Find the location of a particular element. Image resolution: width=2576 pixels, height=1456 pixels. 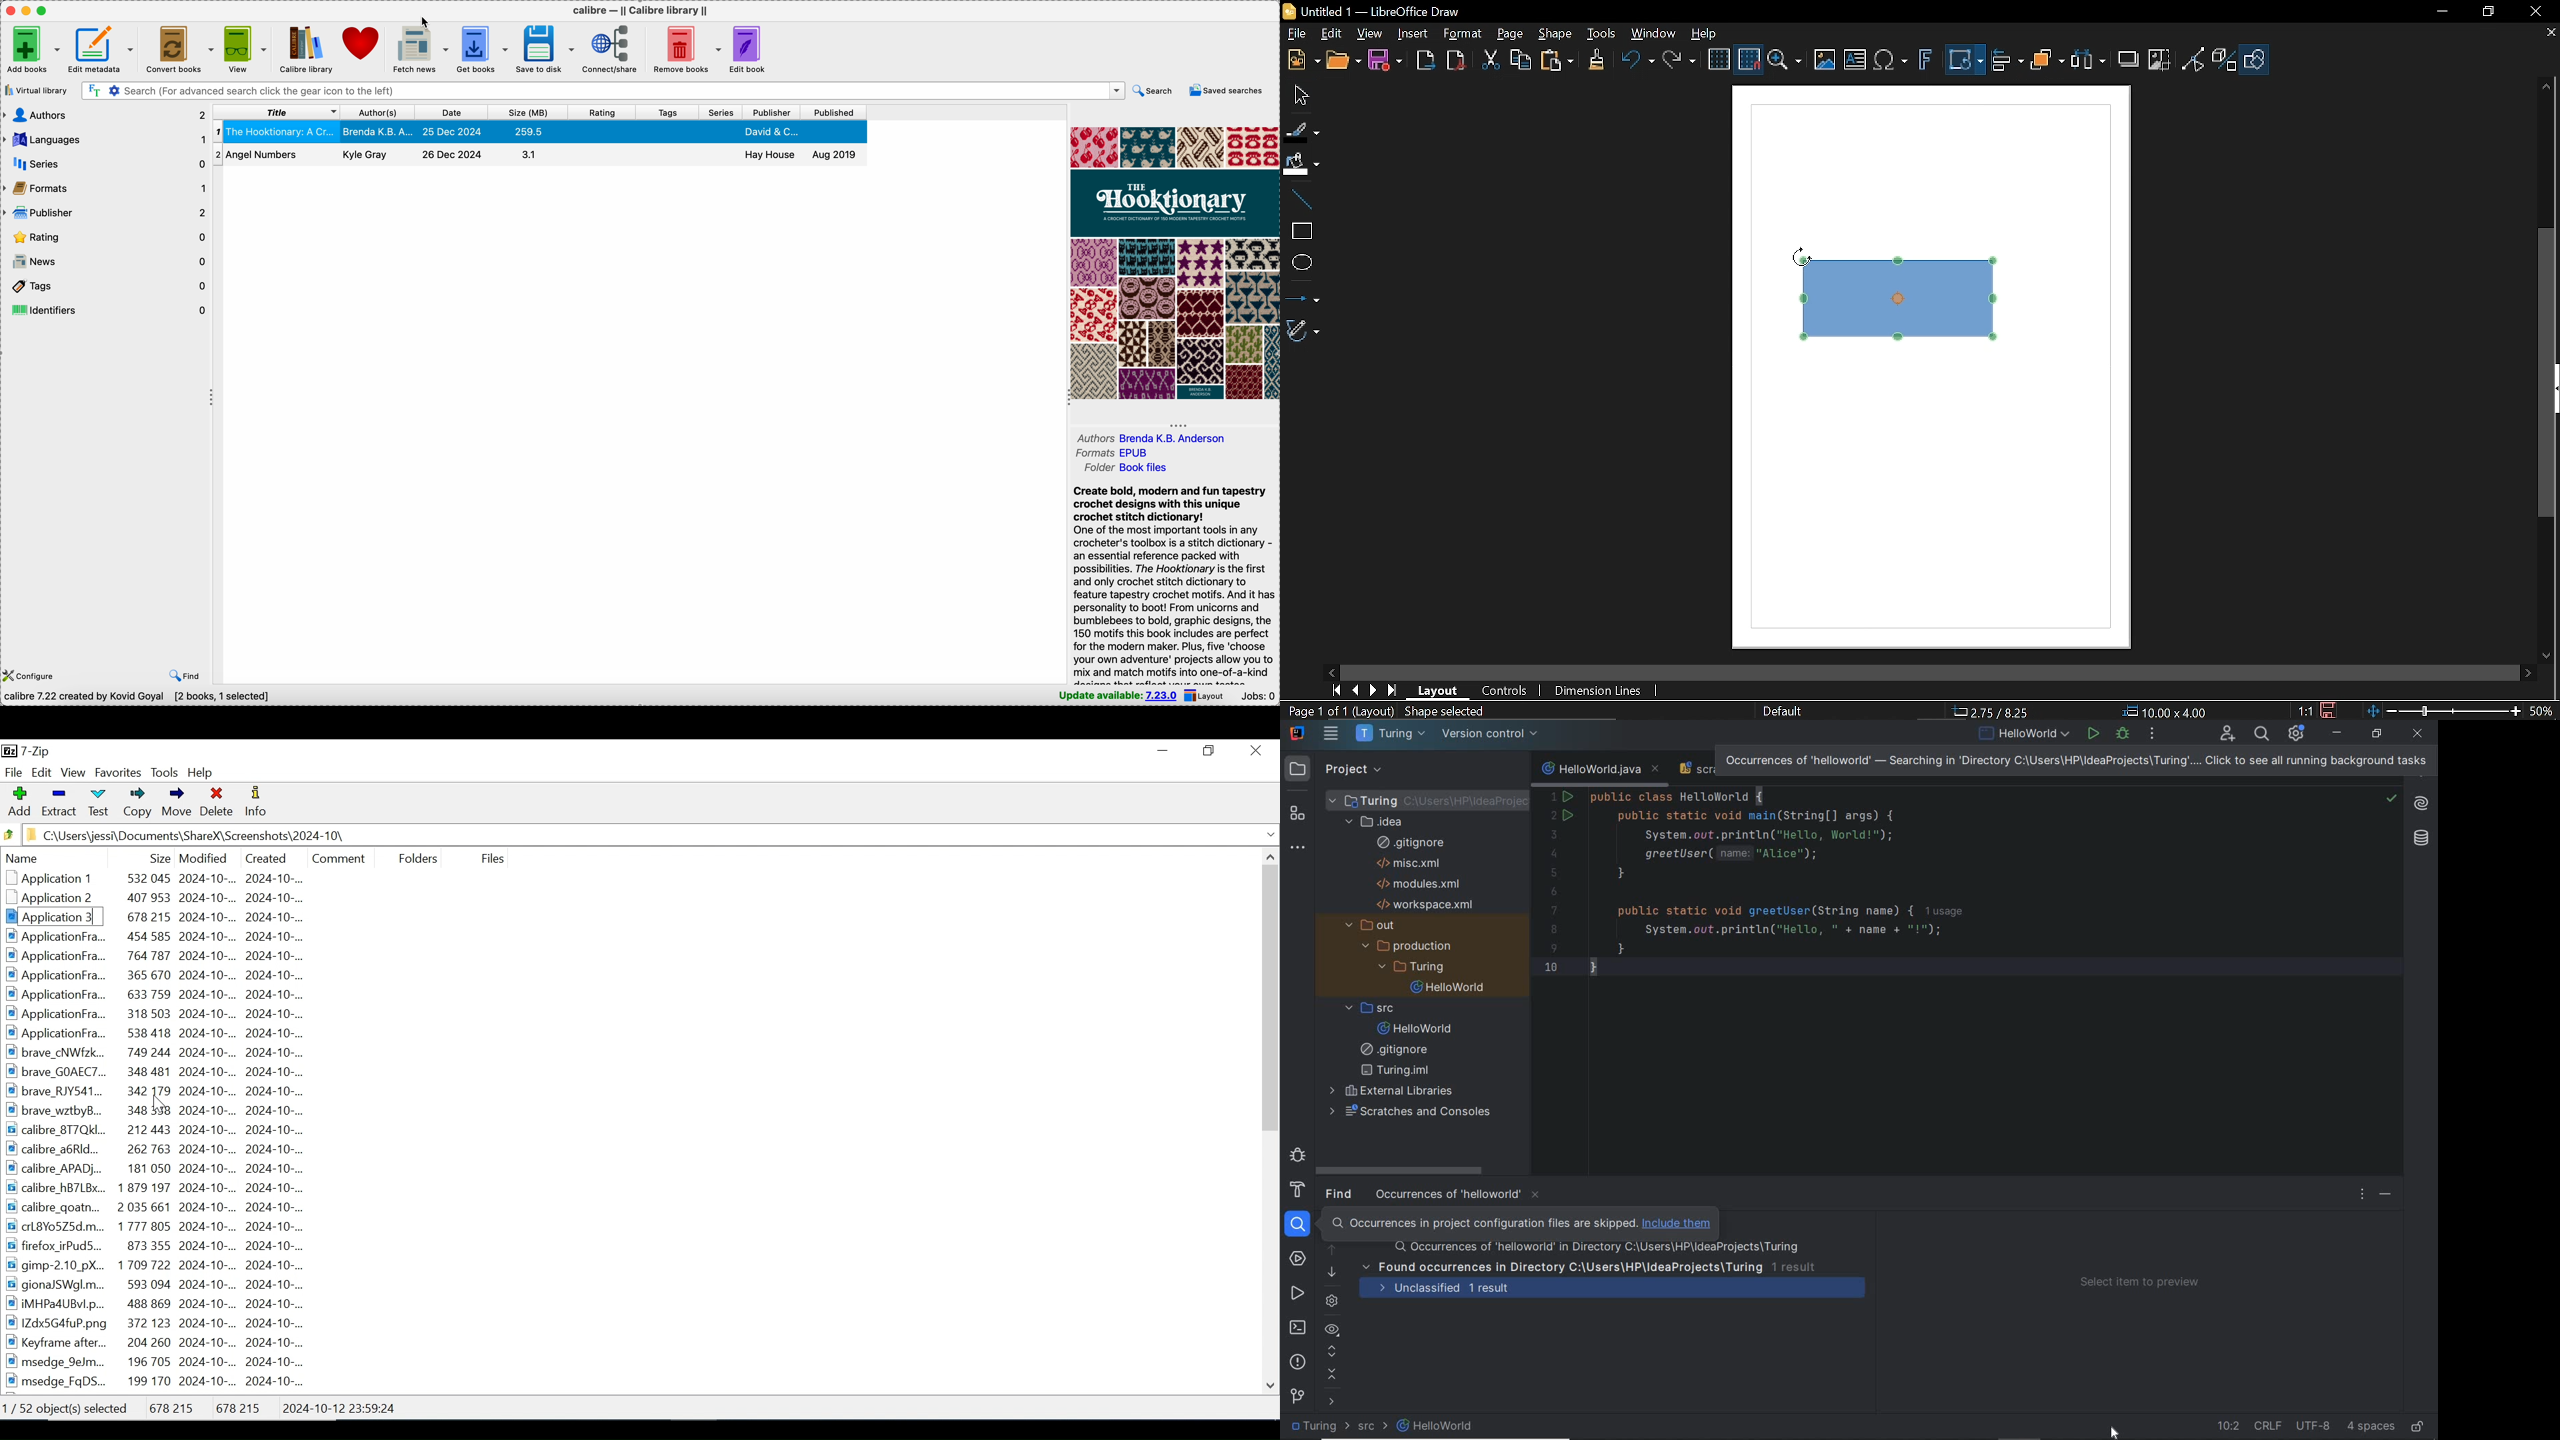

formats is located at coordinates (105, 189).